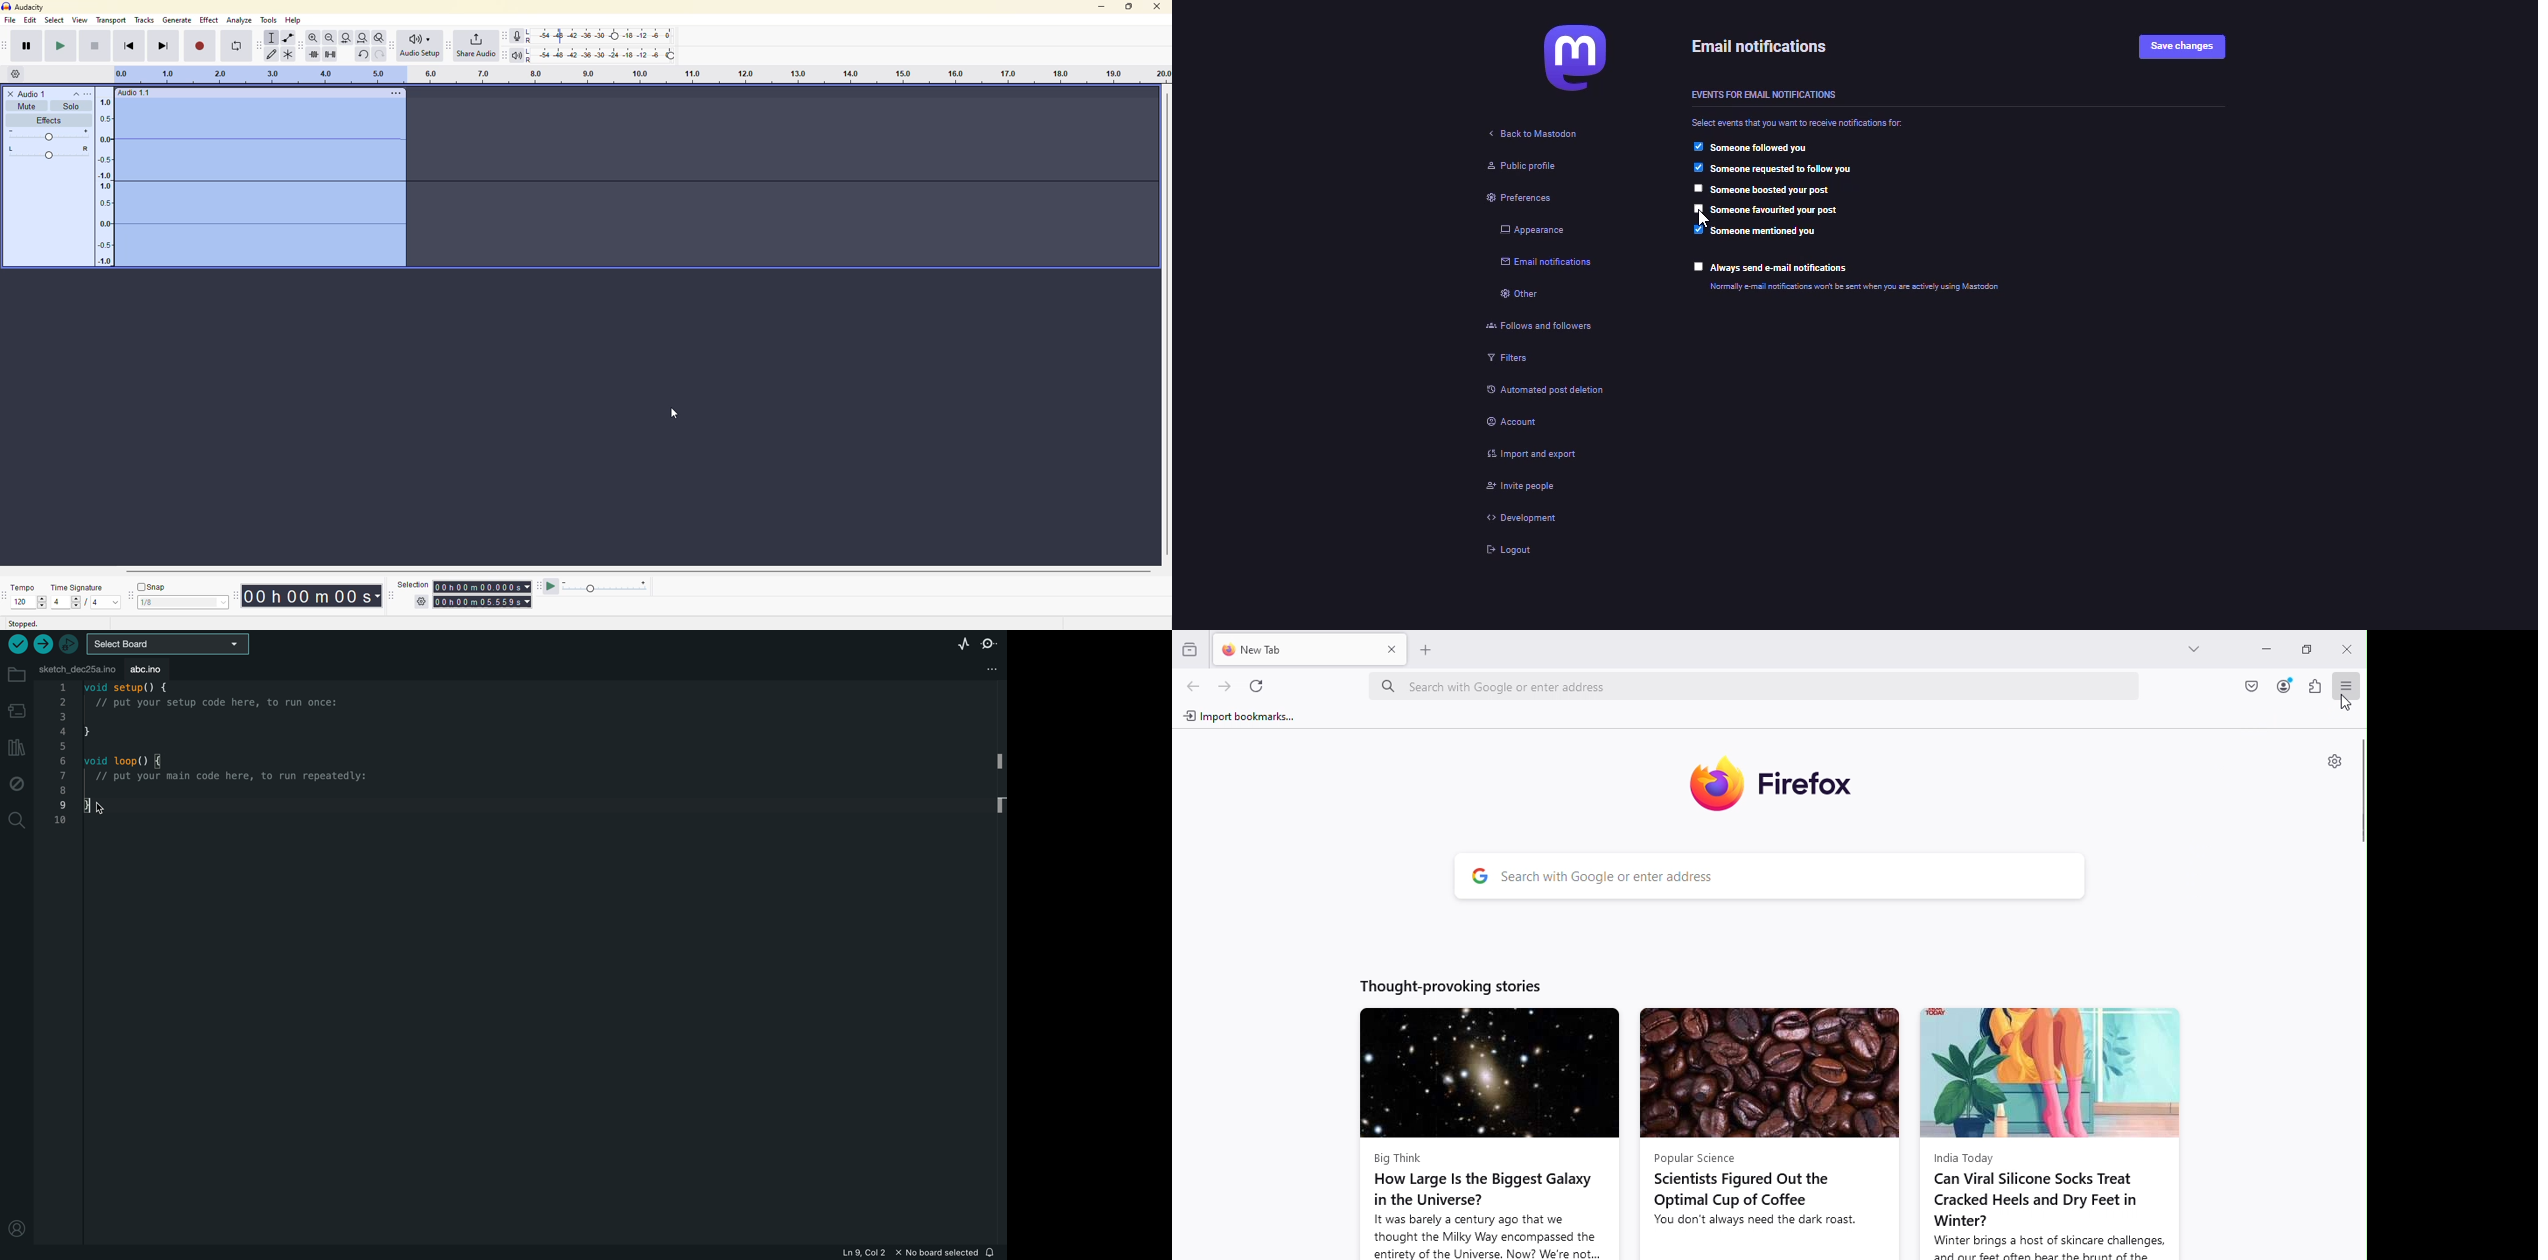 The image size is (2548, 1260). I want to click on select, so click(78, 603).